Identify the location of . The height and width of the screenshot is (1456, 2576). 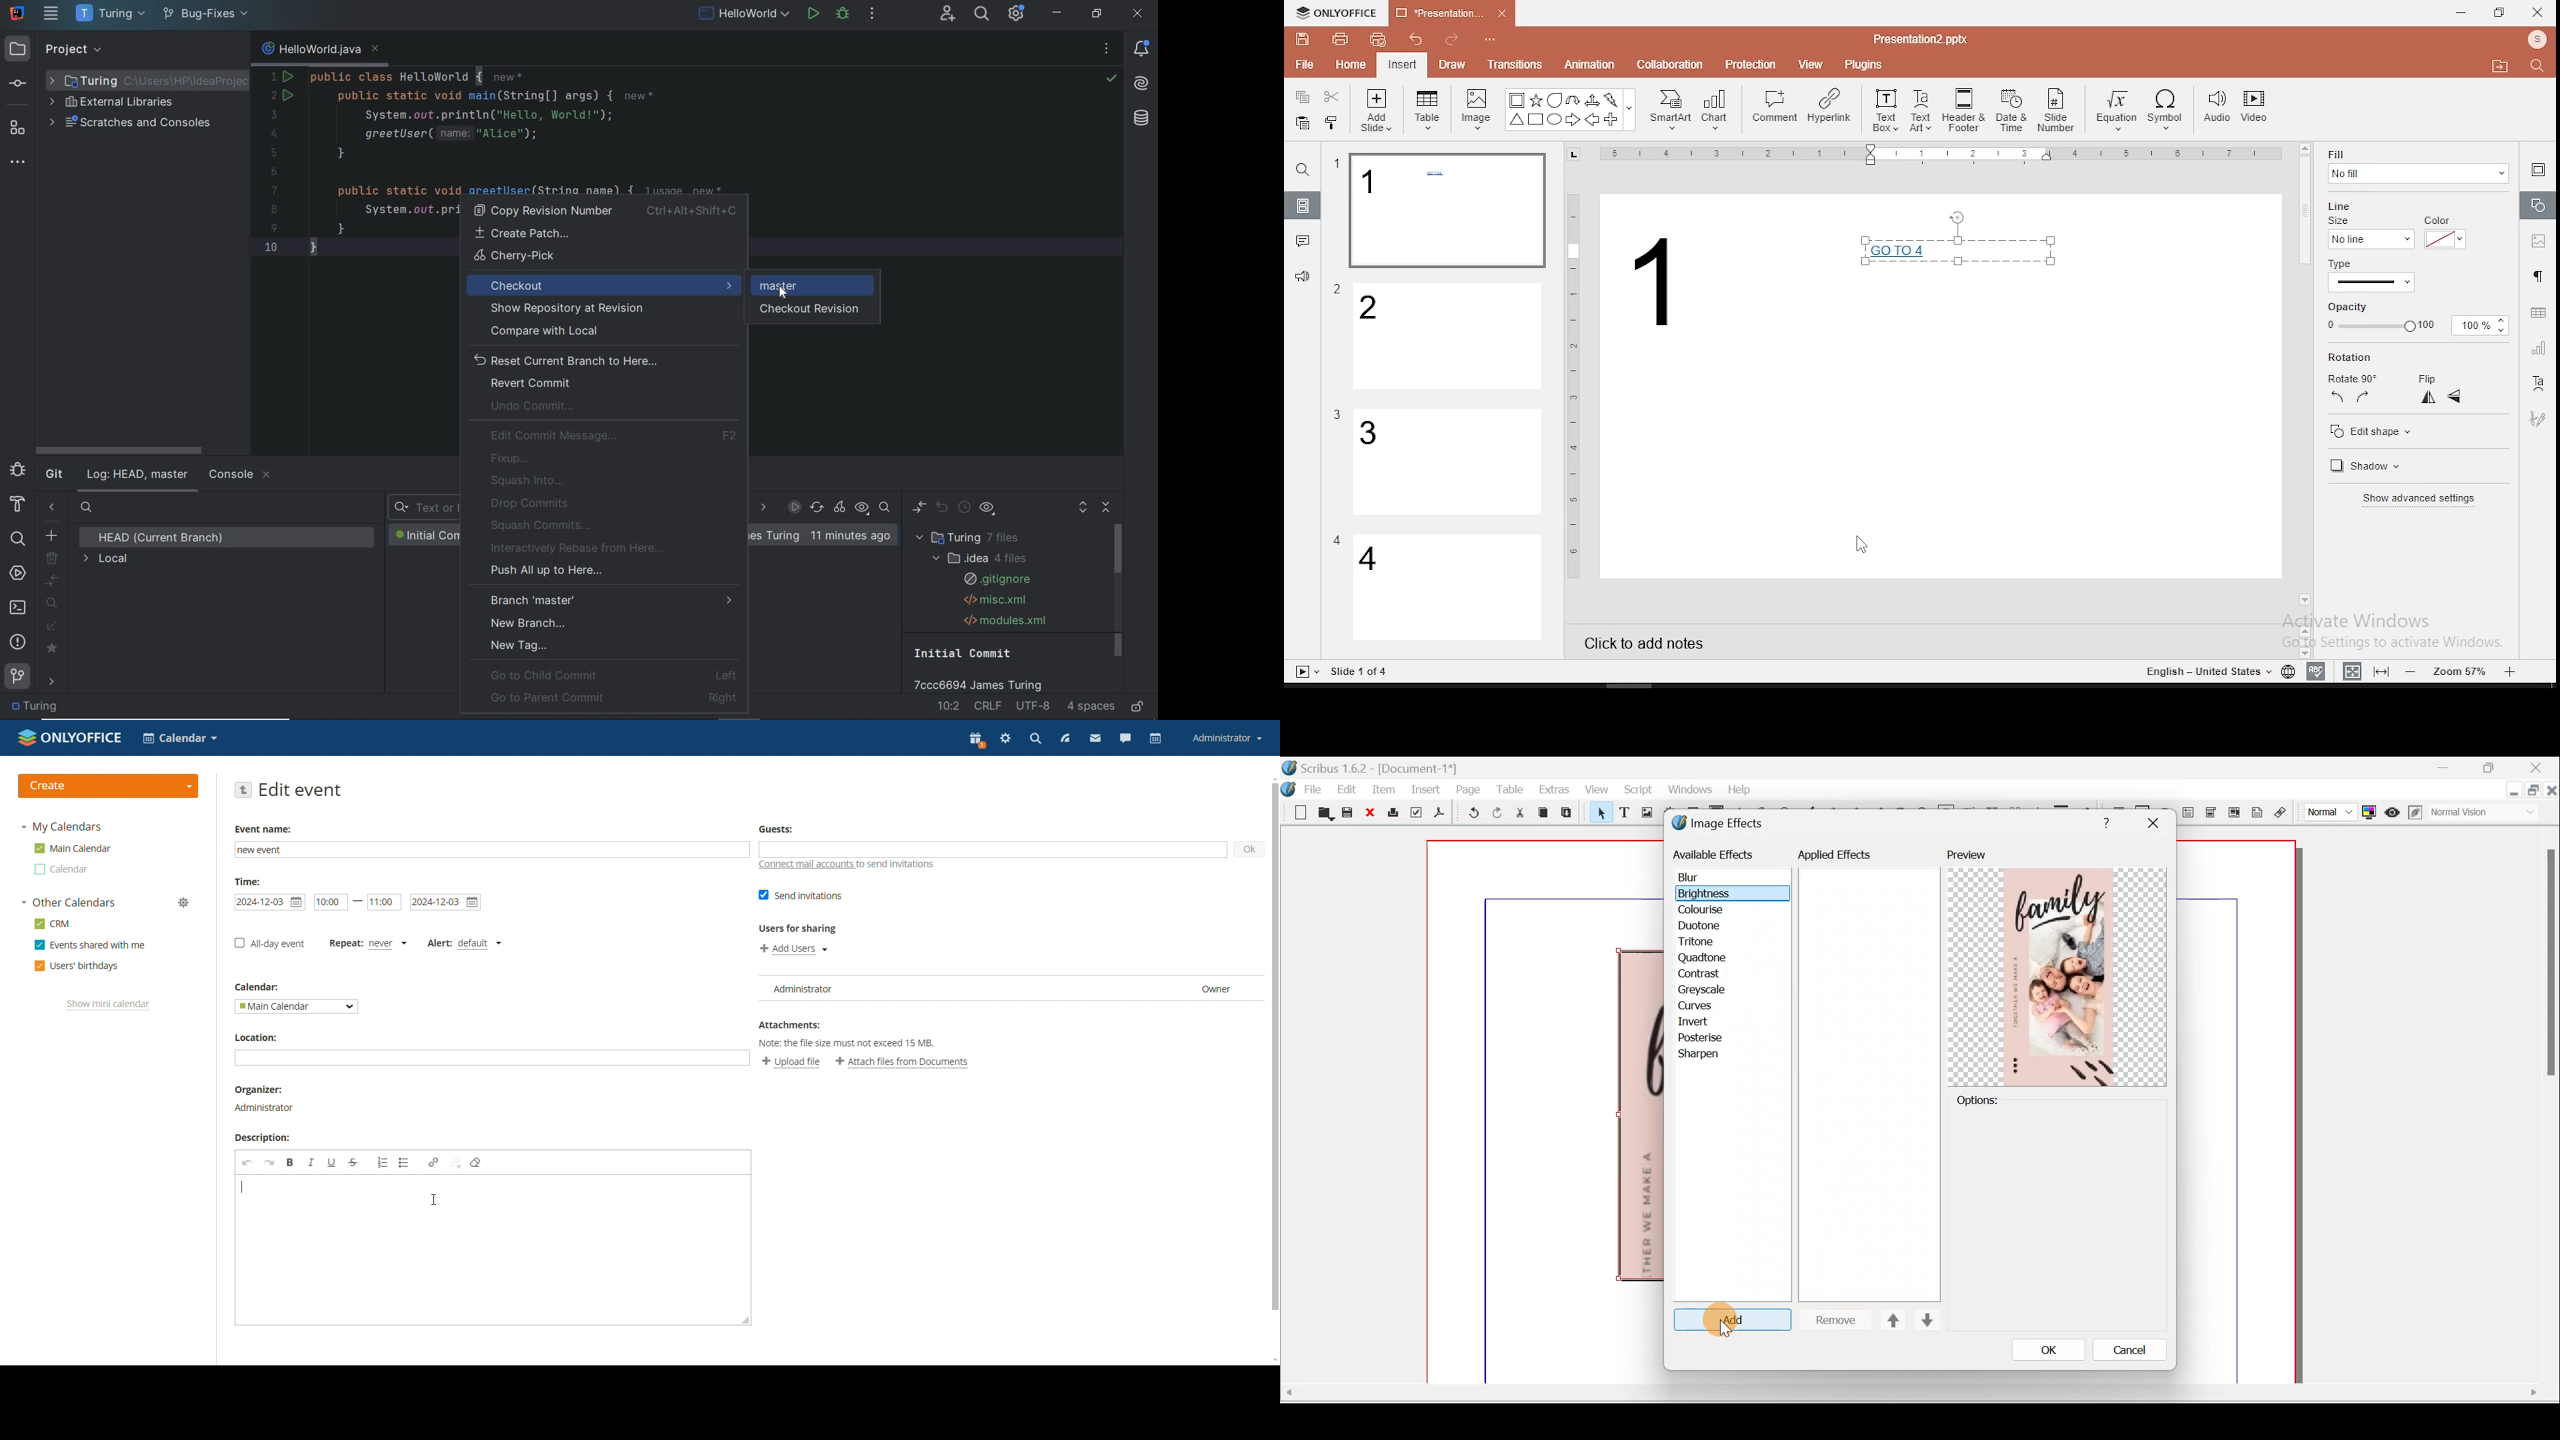
(1337, 415).